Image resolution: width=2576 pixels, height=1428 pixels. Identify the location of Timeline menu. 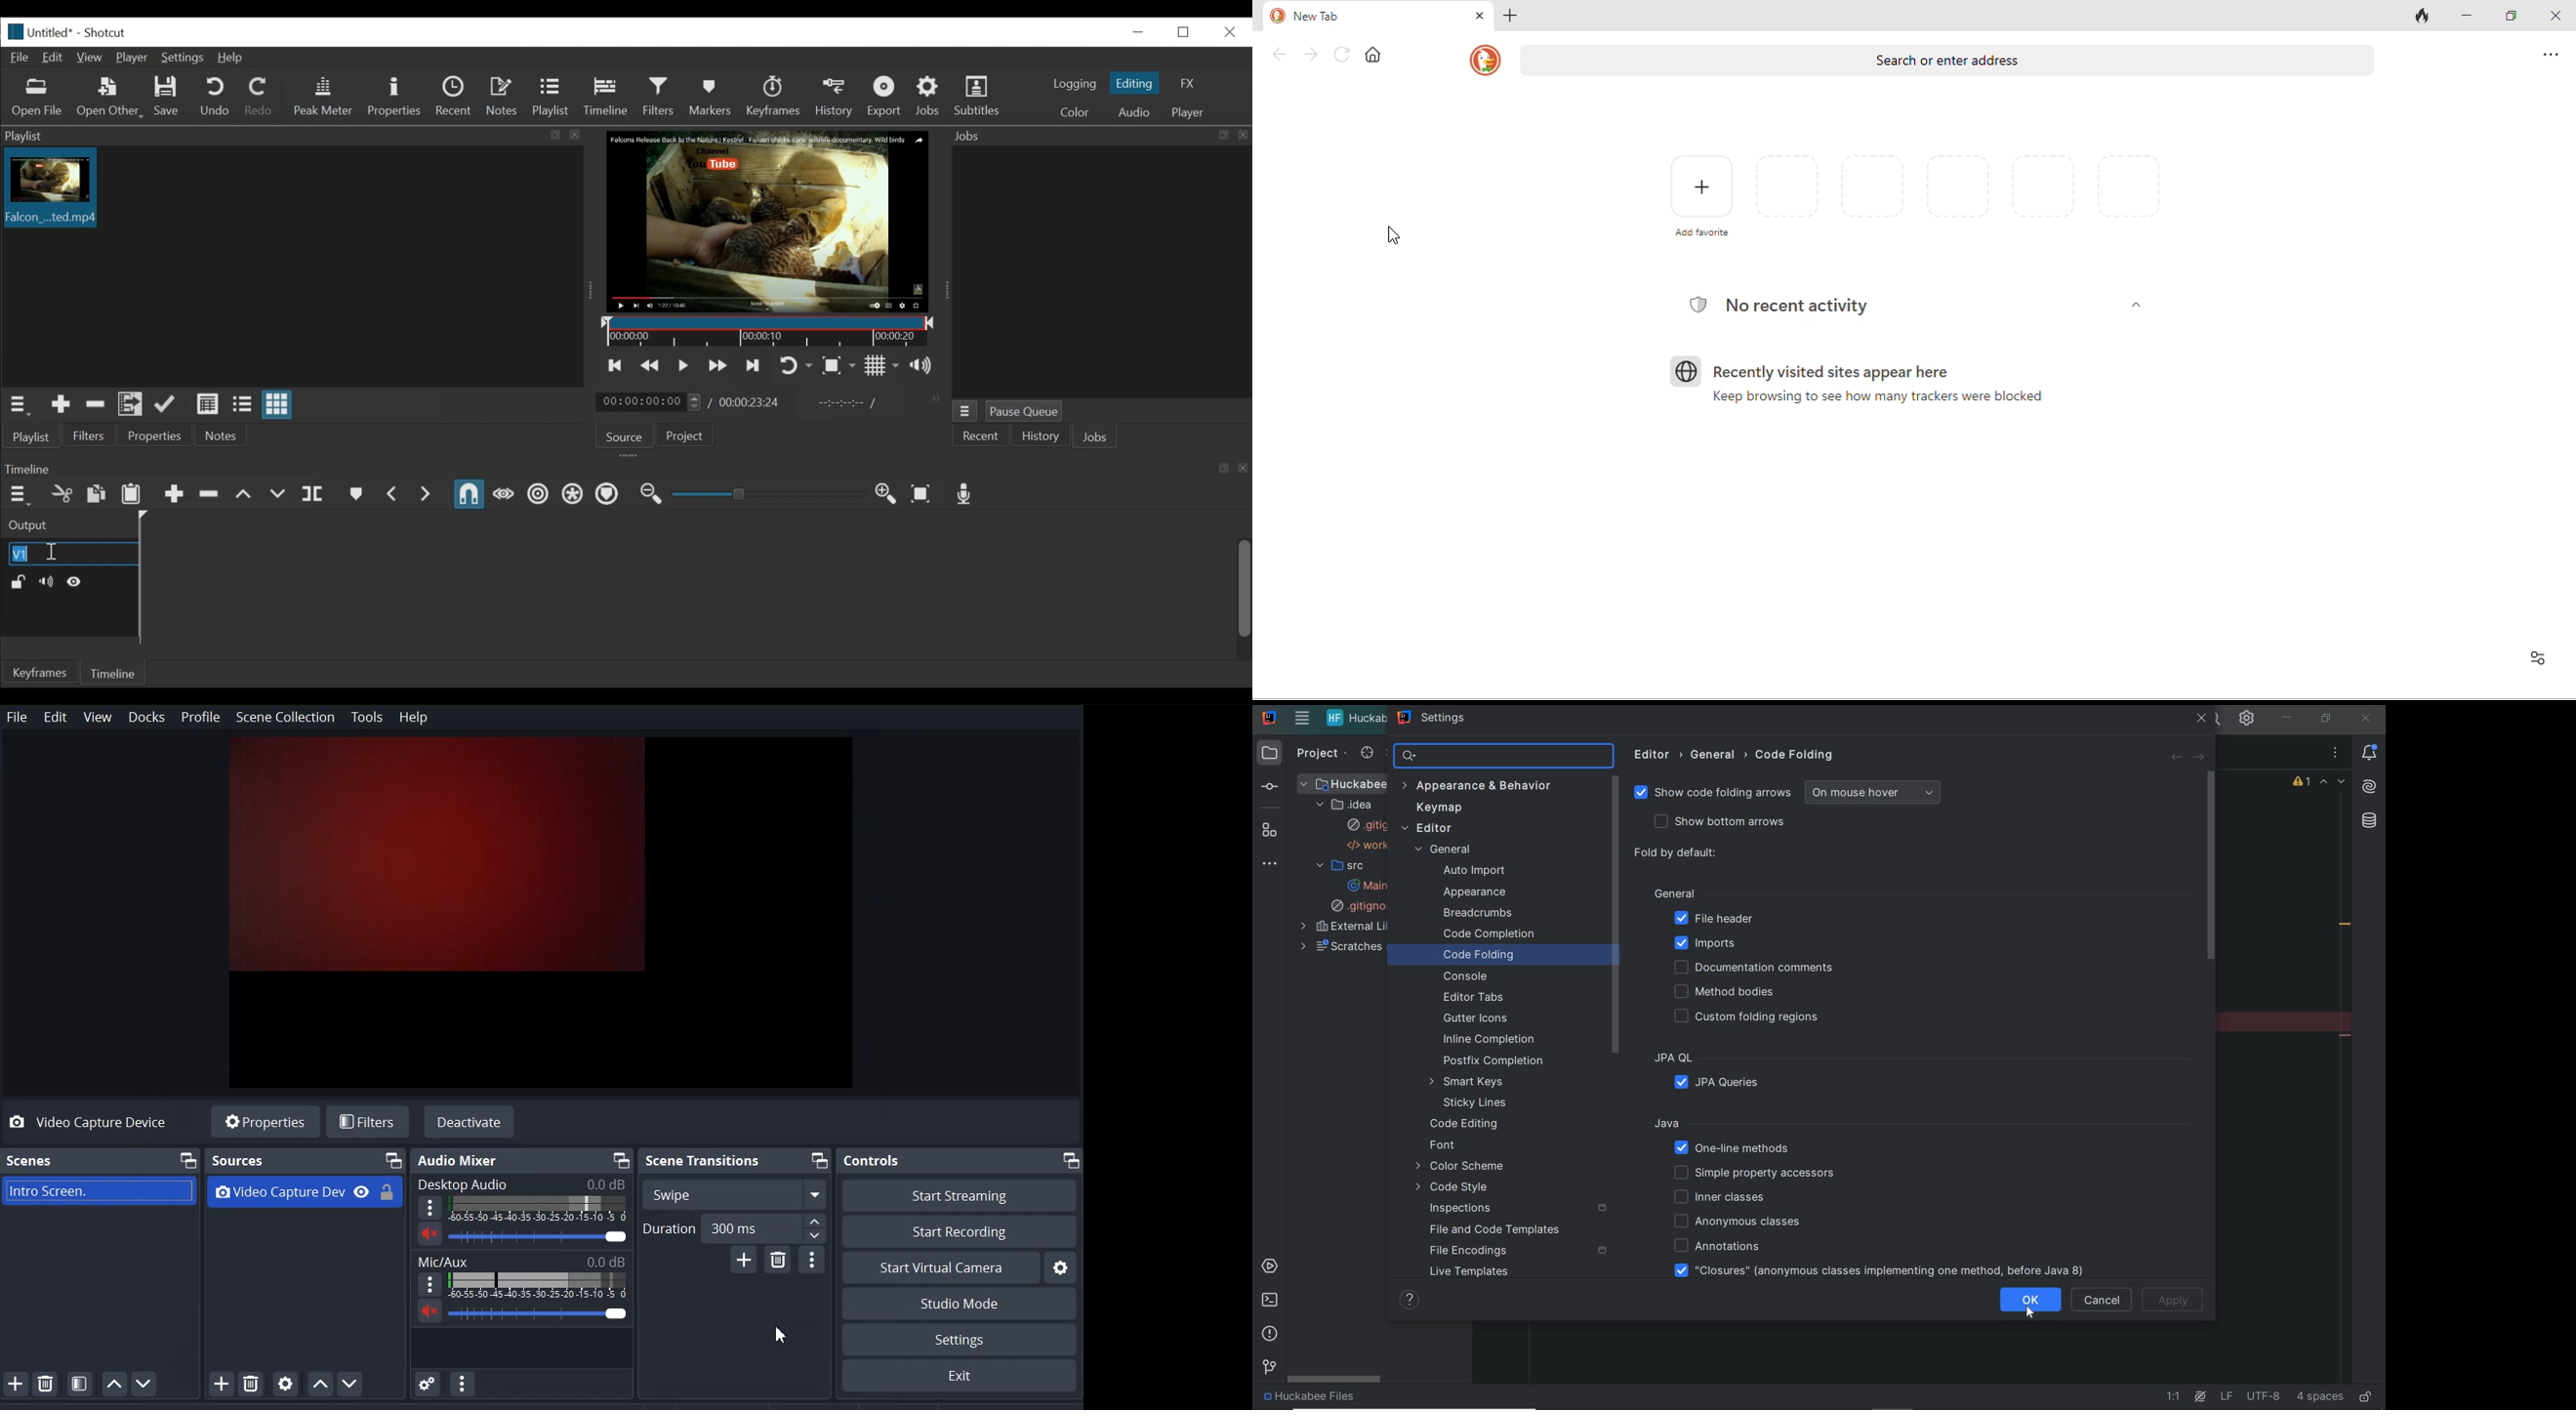
(16, 495).